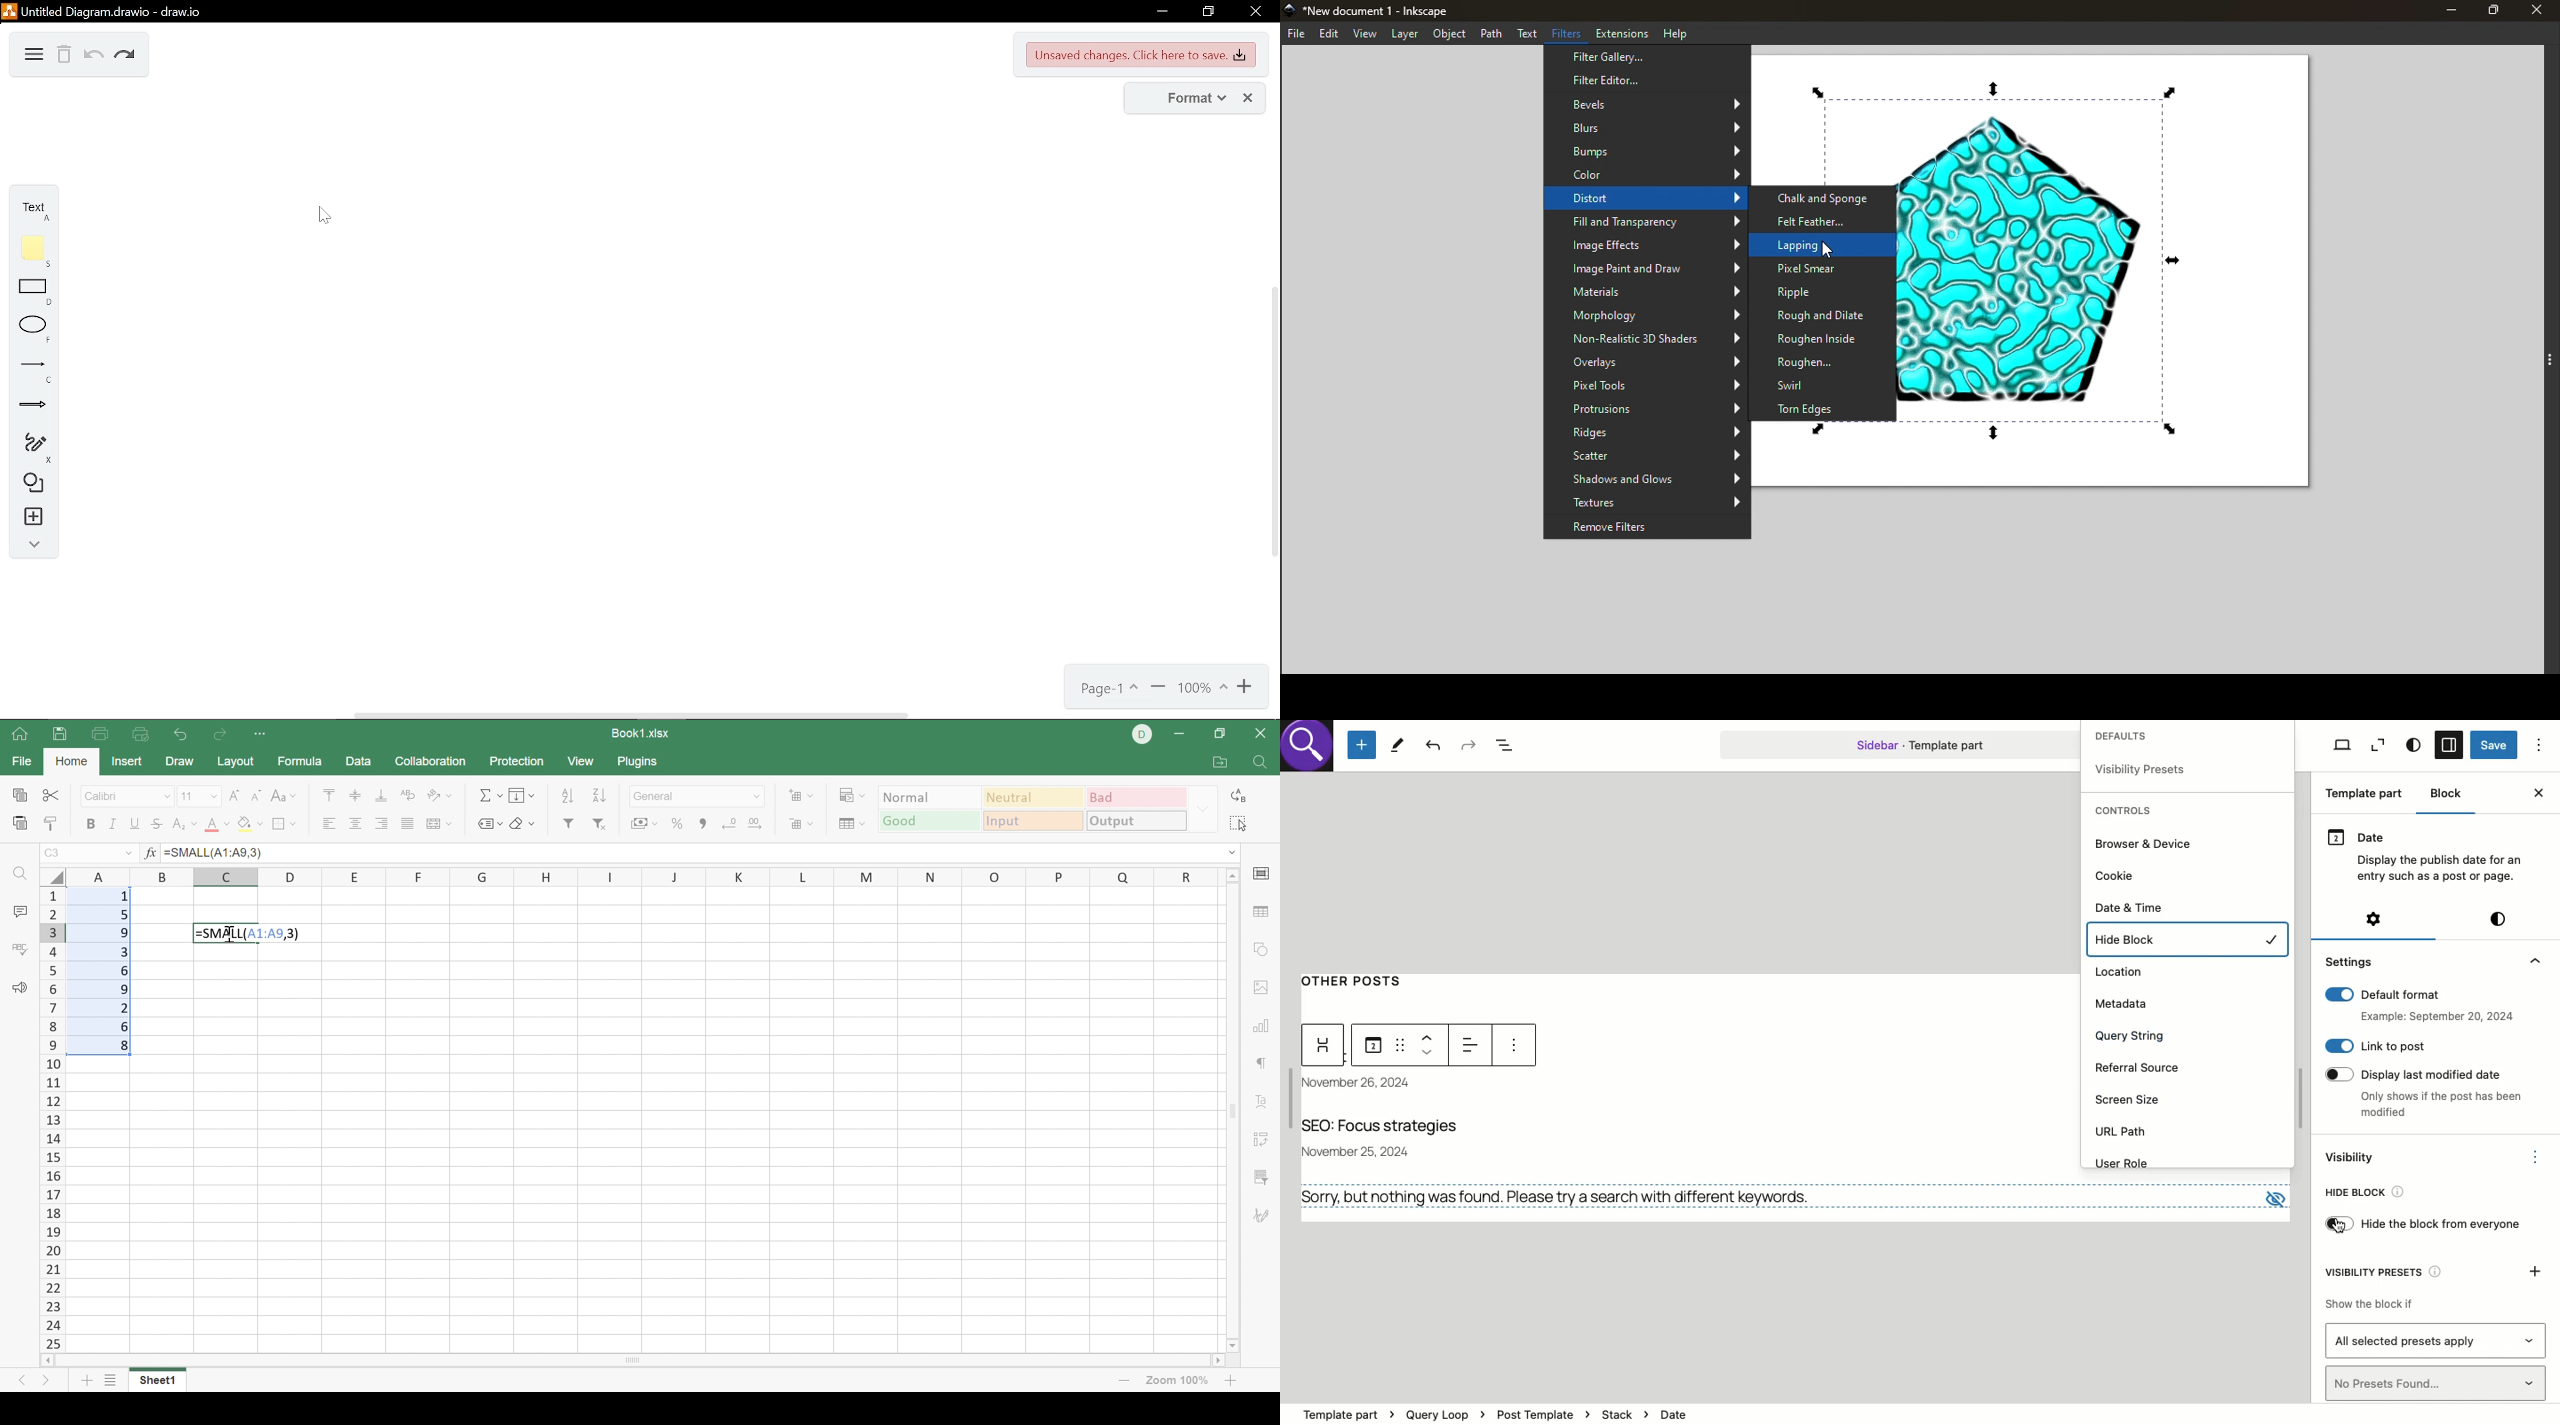 The height and width of the screenshot is (1428, 2576). What do you see at coordinates (1263, 1141) in the screenshot?
I see `Pivot table settings` at bounding box center [1263, 1141].